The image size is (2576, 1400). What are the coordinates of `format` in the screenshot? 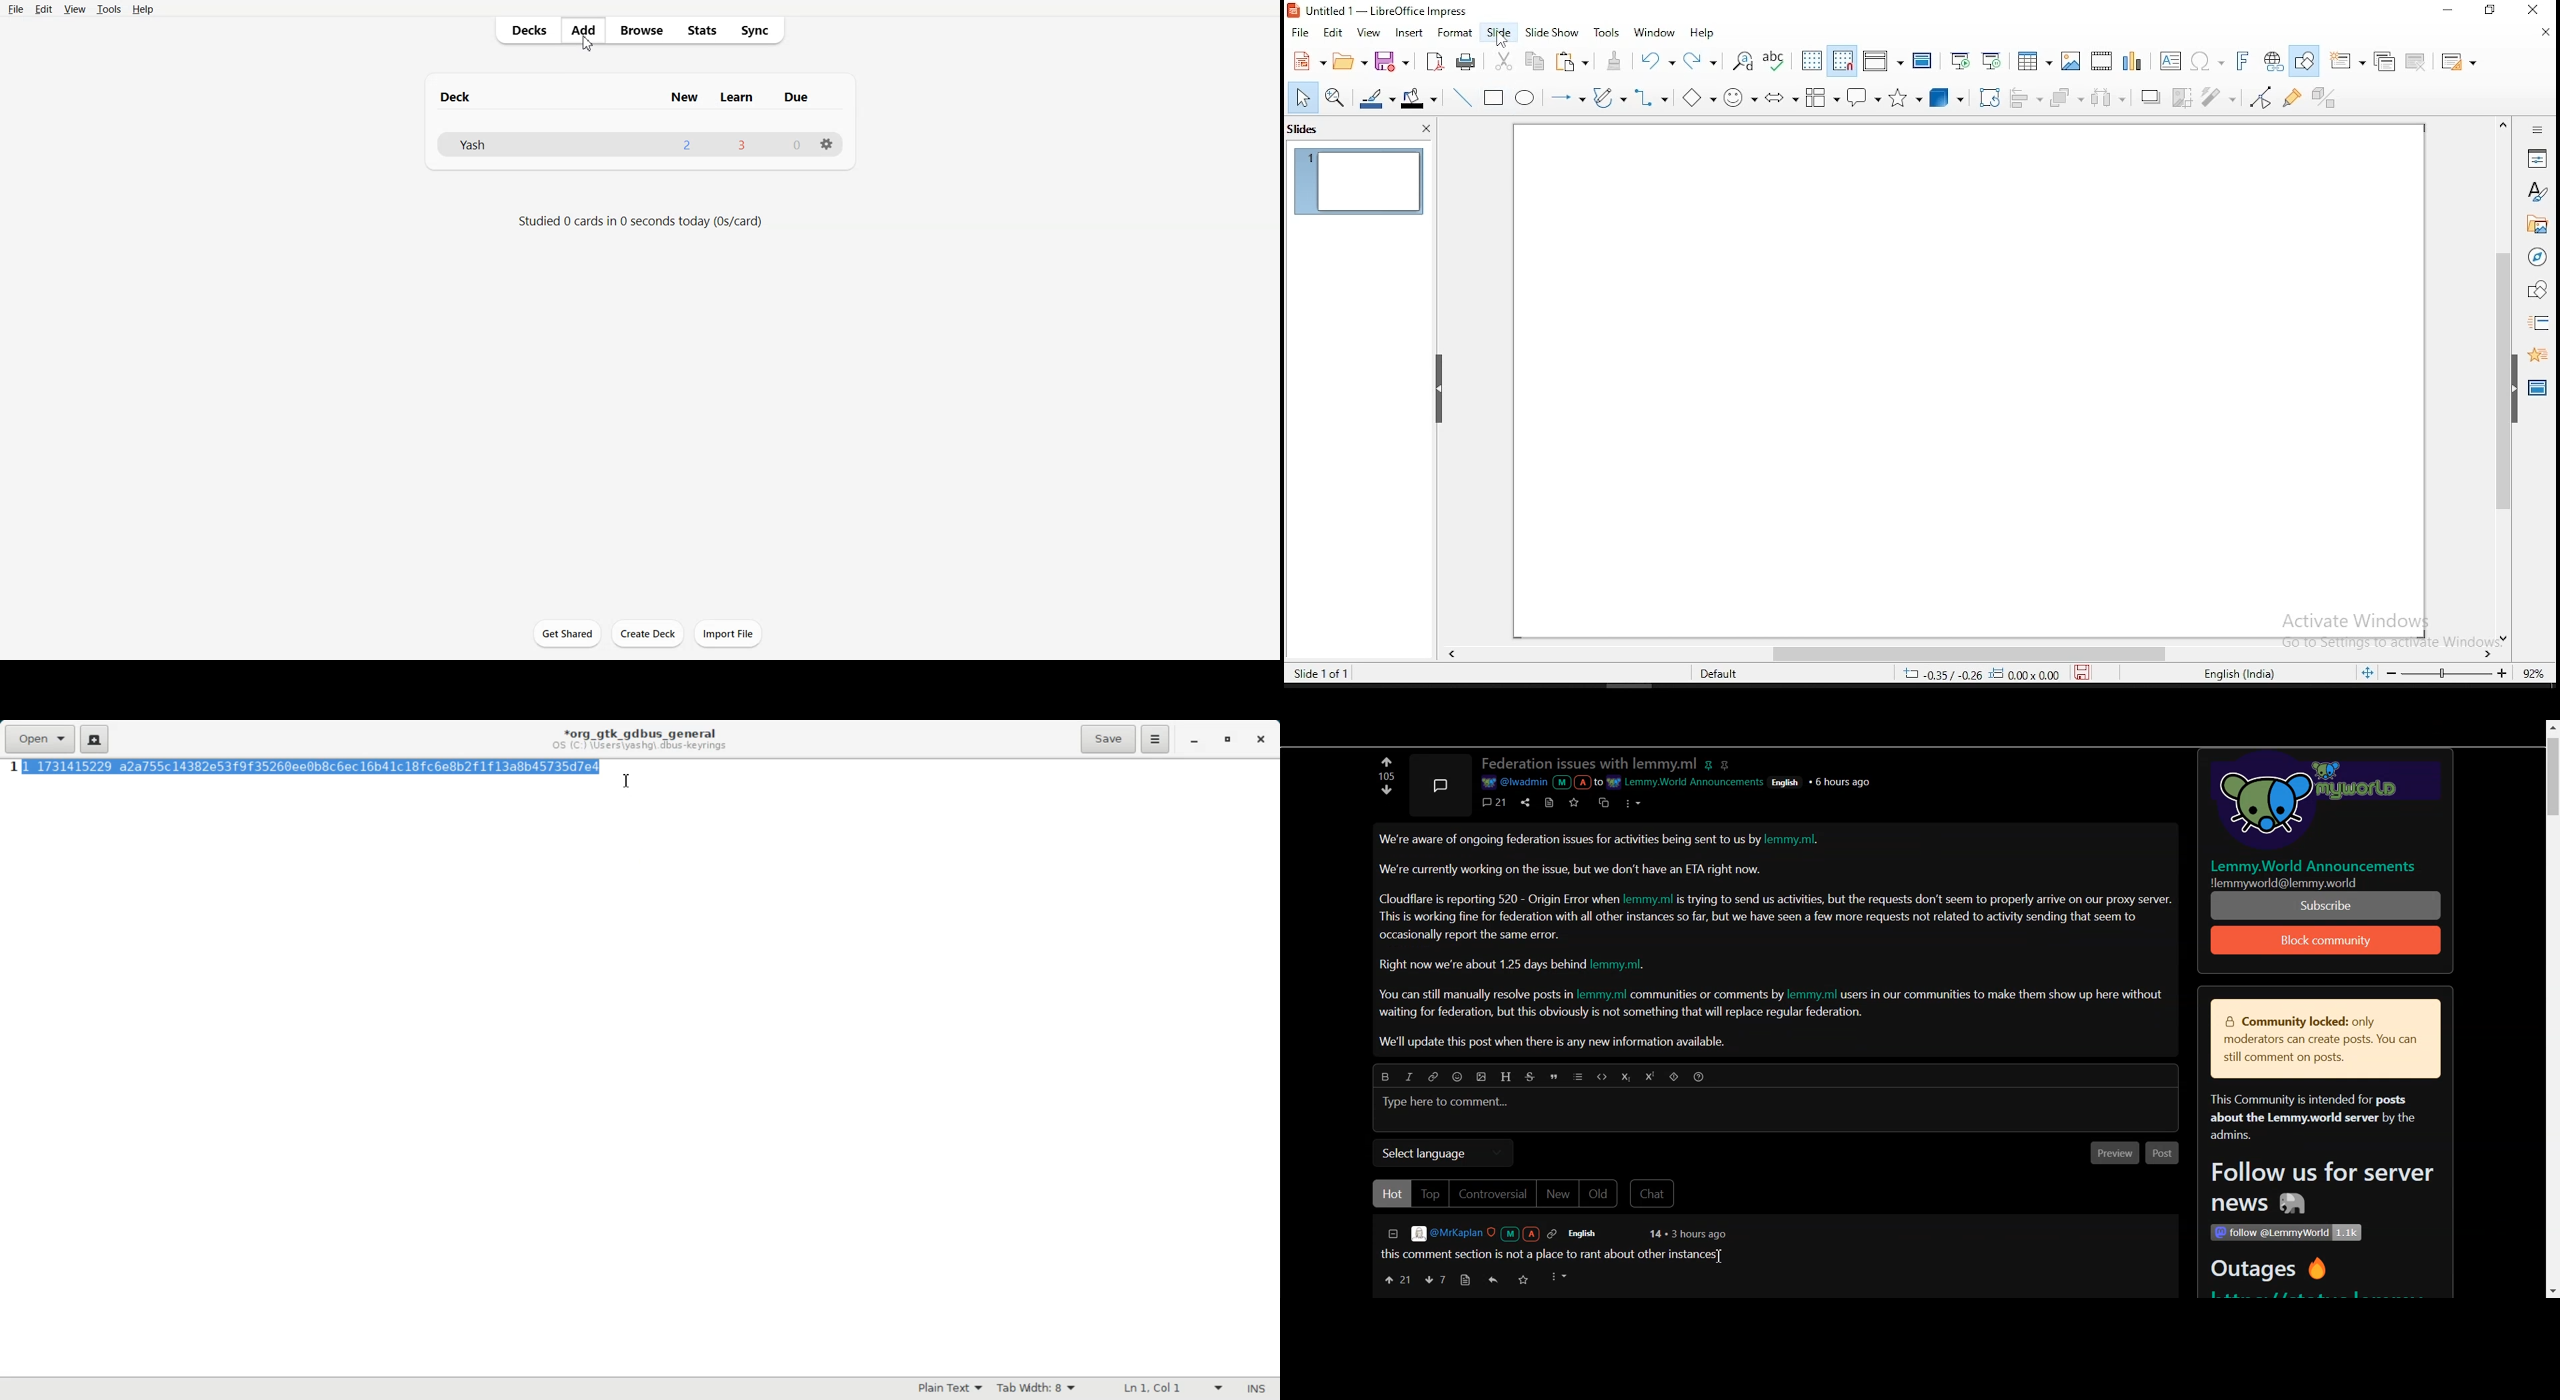 It's located at (1459, 34).